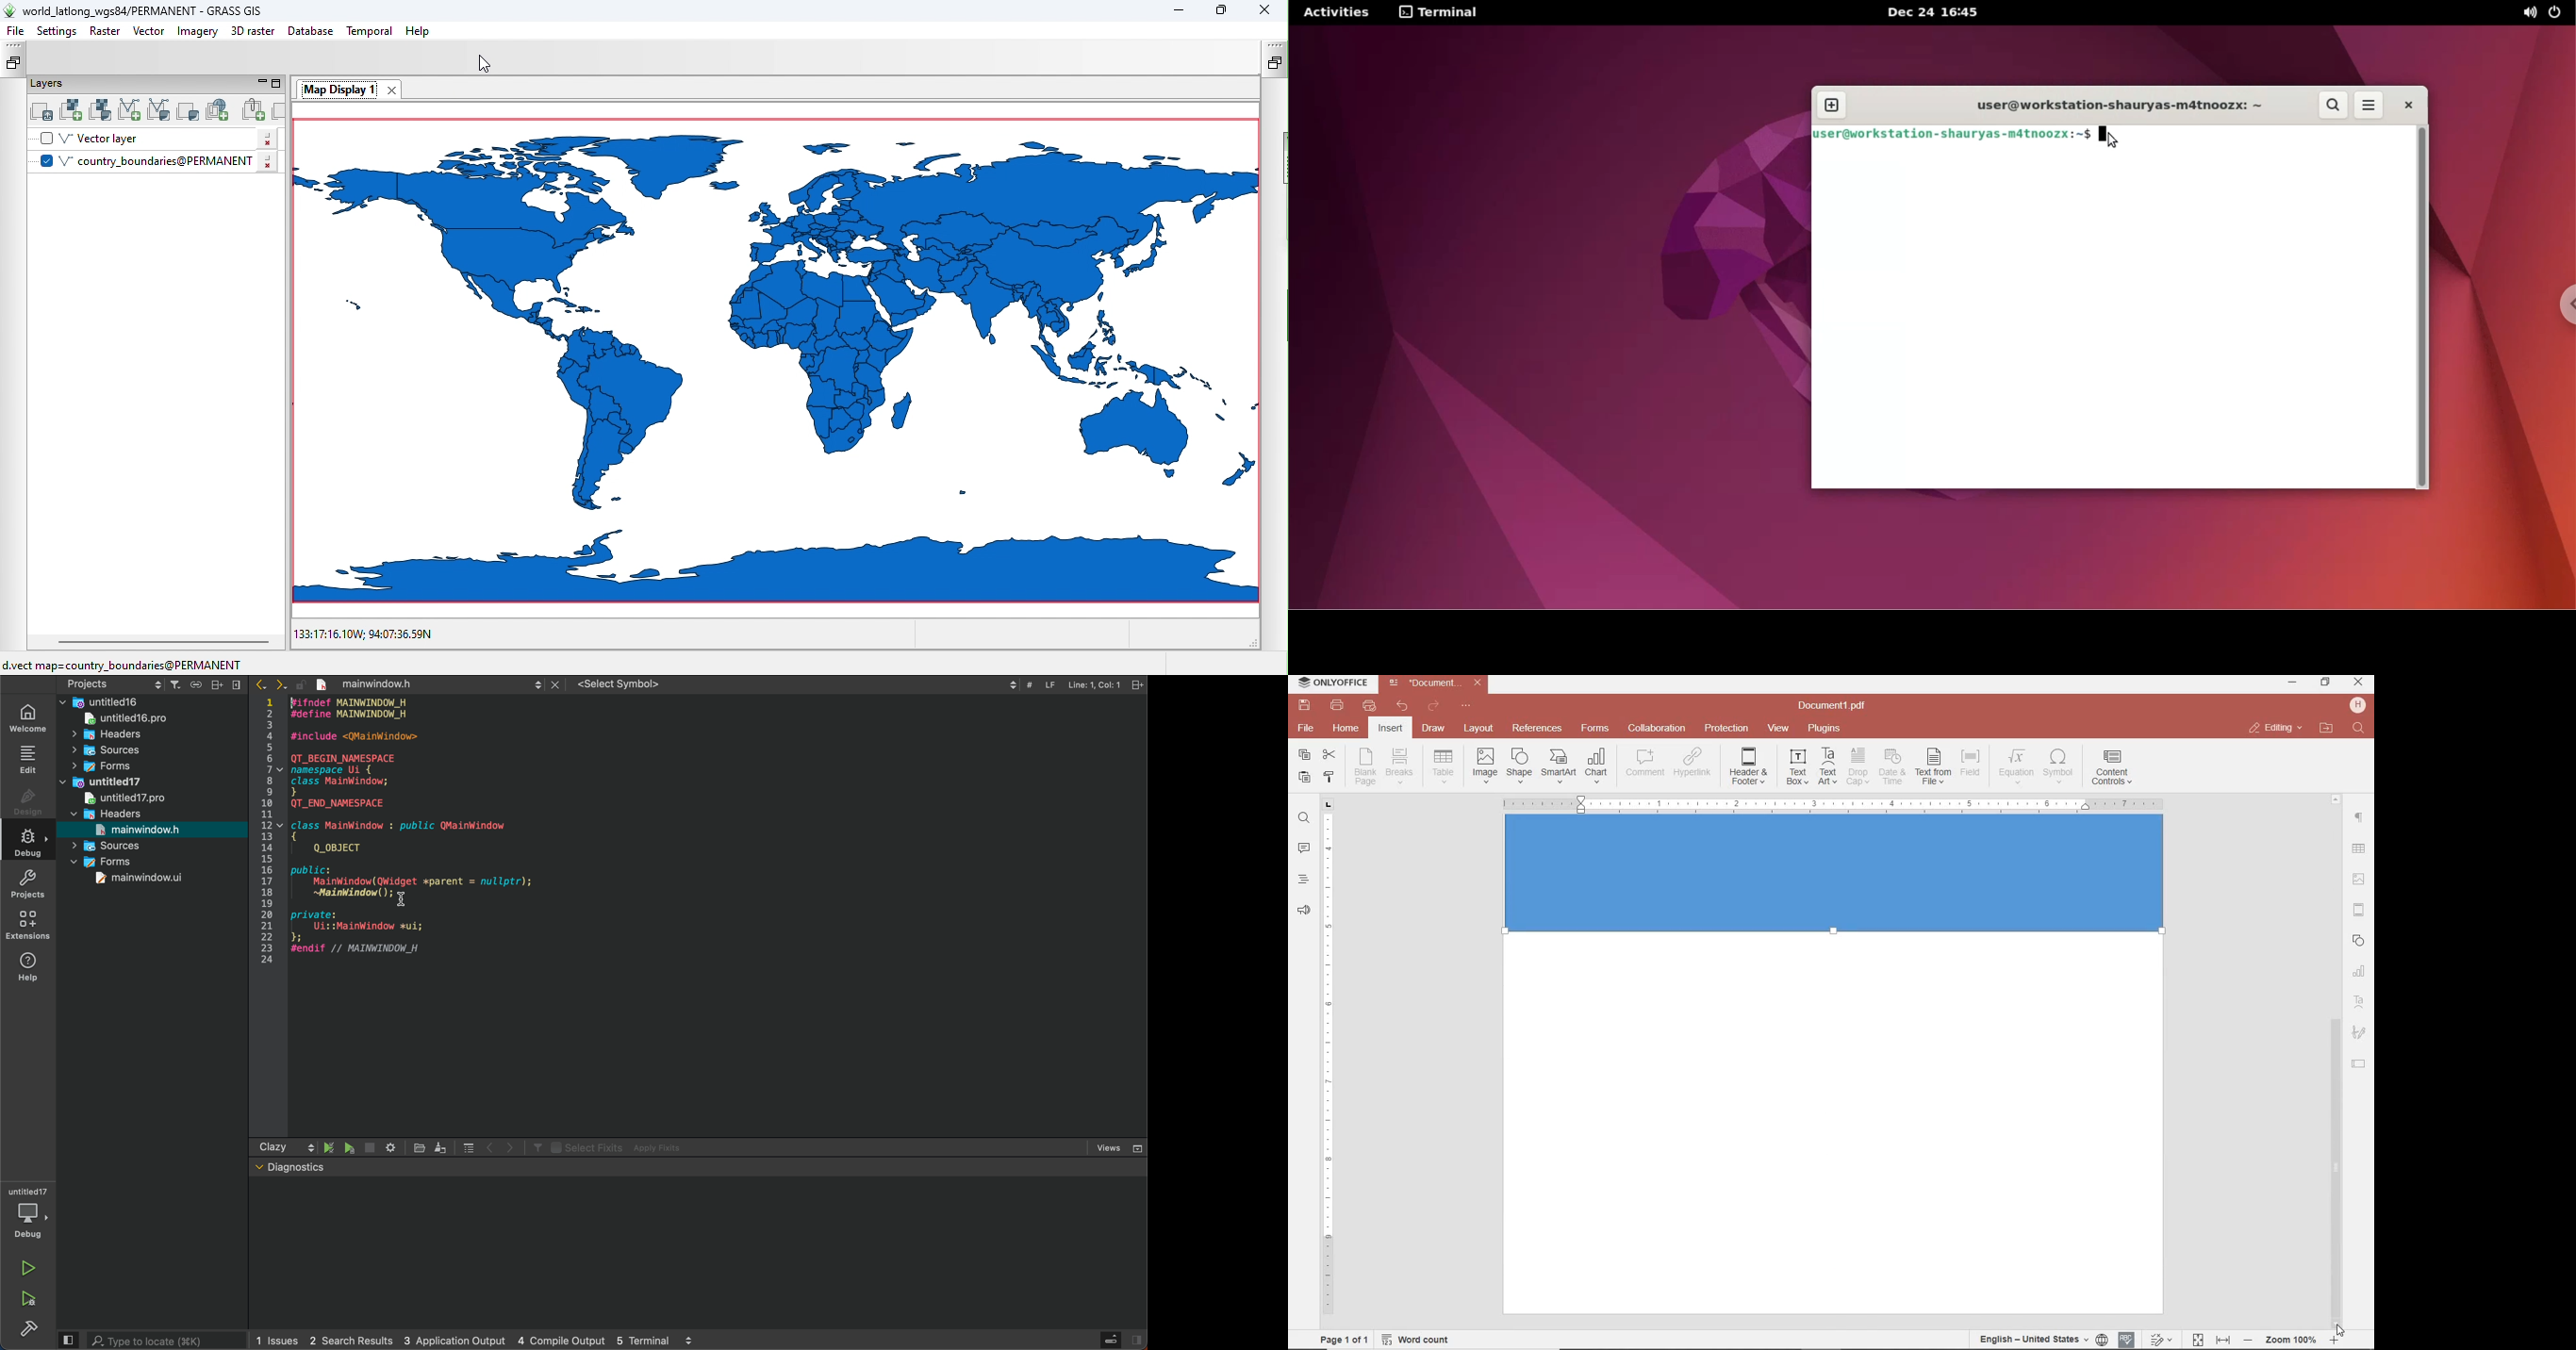 Image resolution: width=2576 pixels, height=1372 pixels. I want to click on INSERT SYMBOL, so click(2058, 766).